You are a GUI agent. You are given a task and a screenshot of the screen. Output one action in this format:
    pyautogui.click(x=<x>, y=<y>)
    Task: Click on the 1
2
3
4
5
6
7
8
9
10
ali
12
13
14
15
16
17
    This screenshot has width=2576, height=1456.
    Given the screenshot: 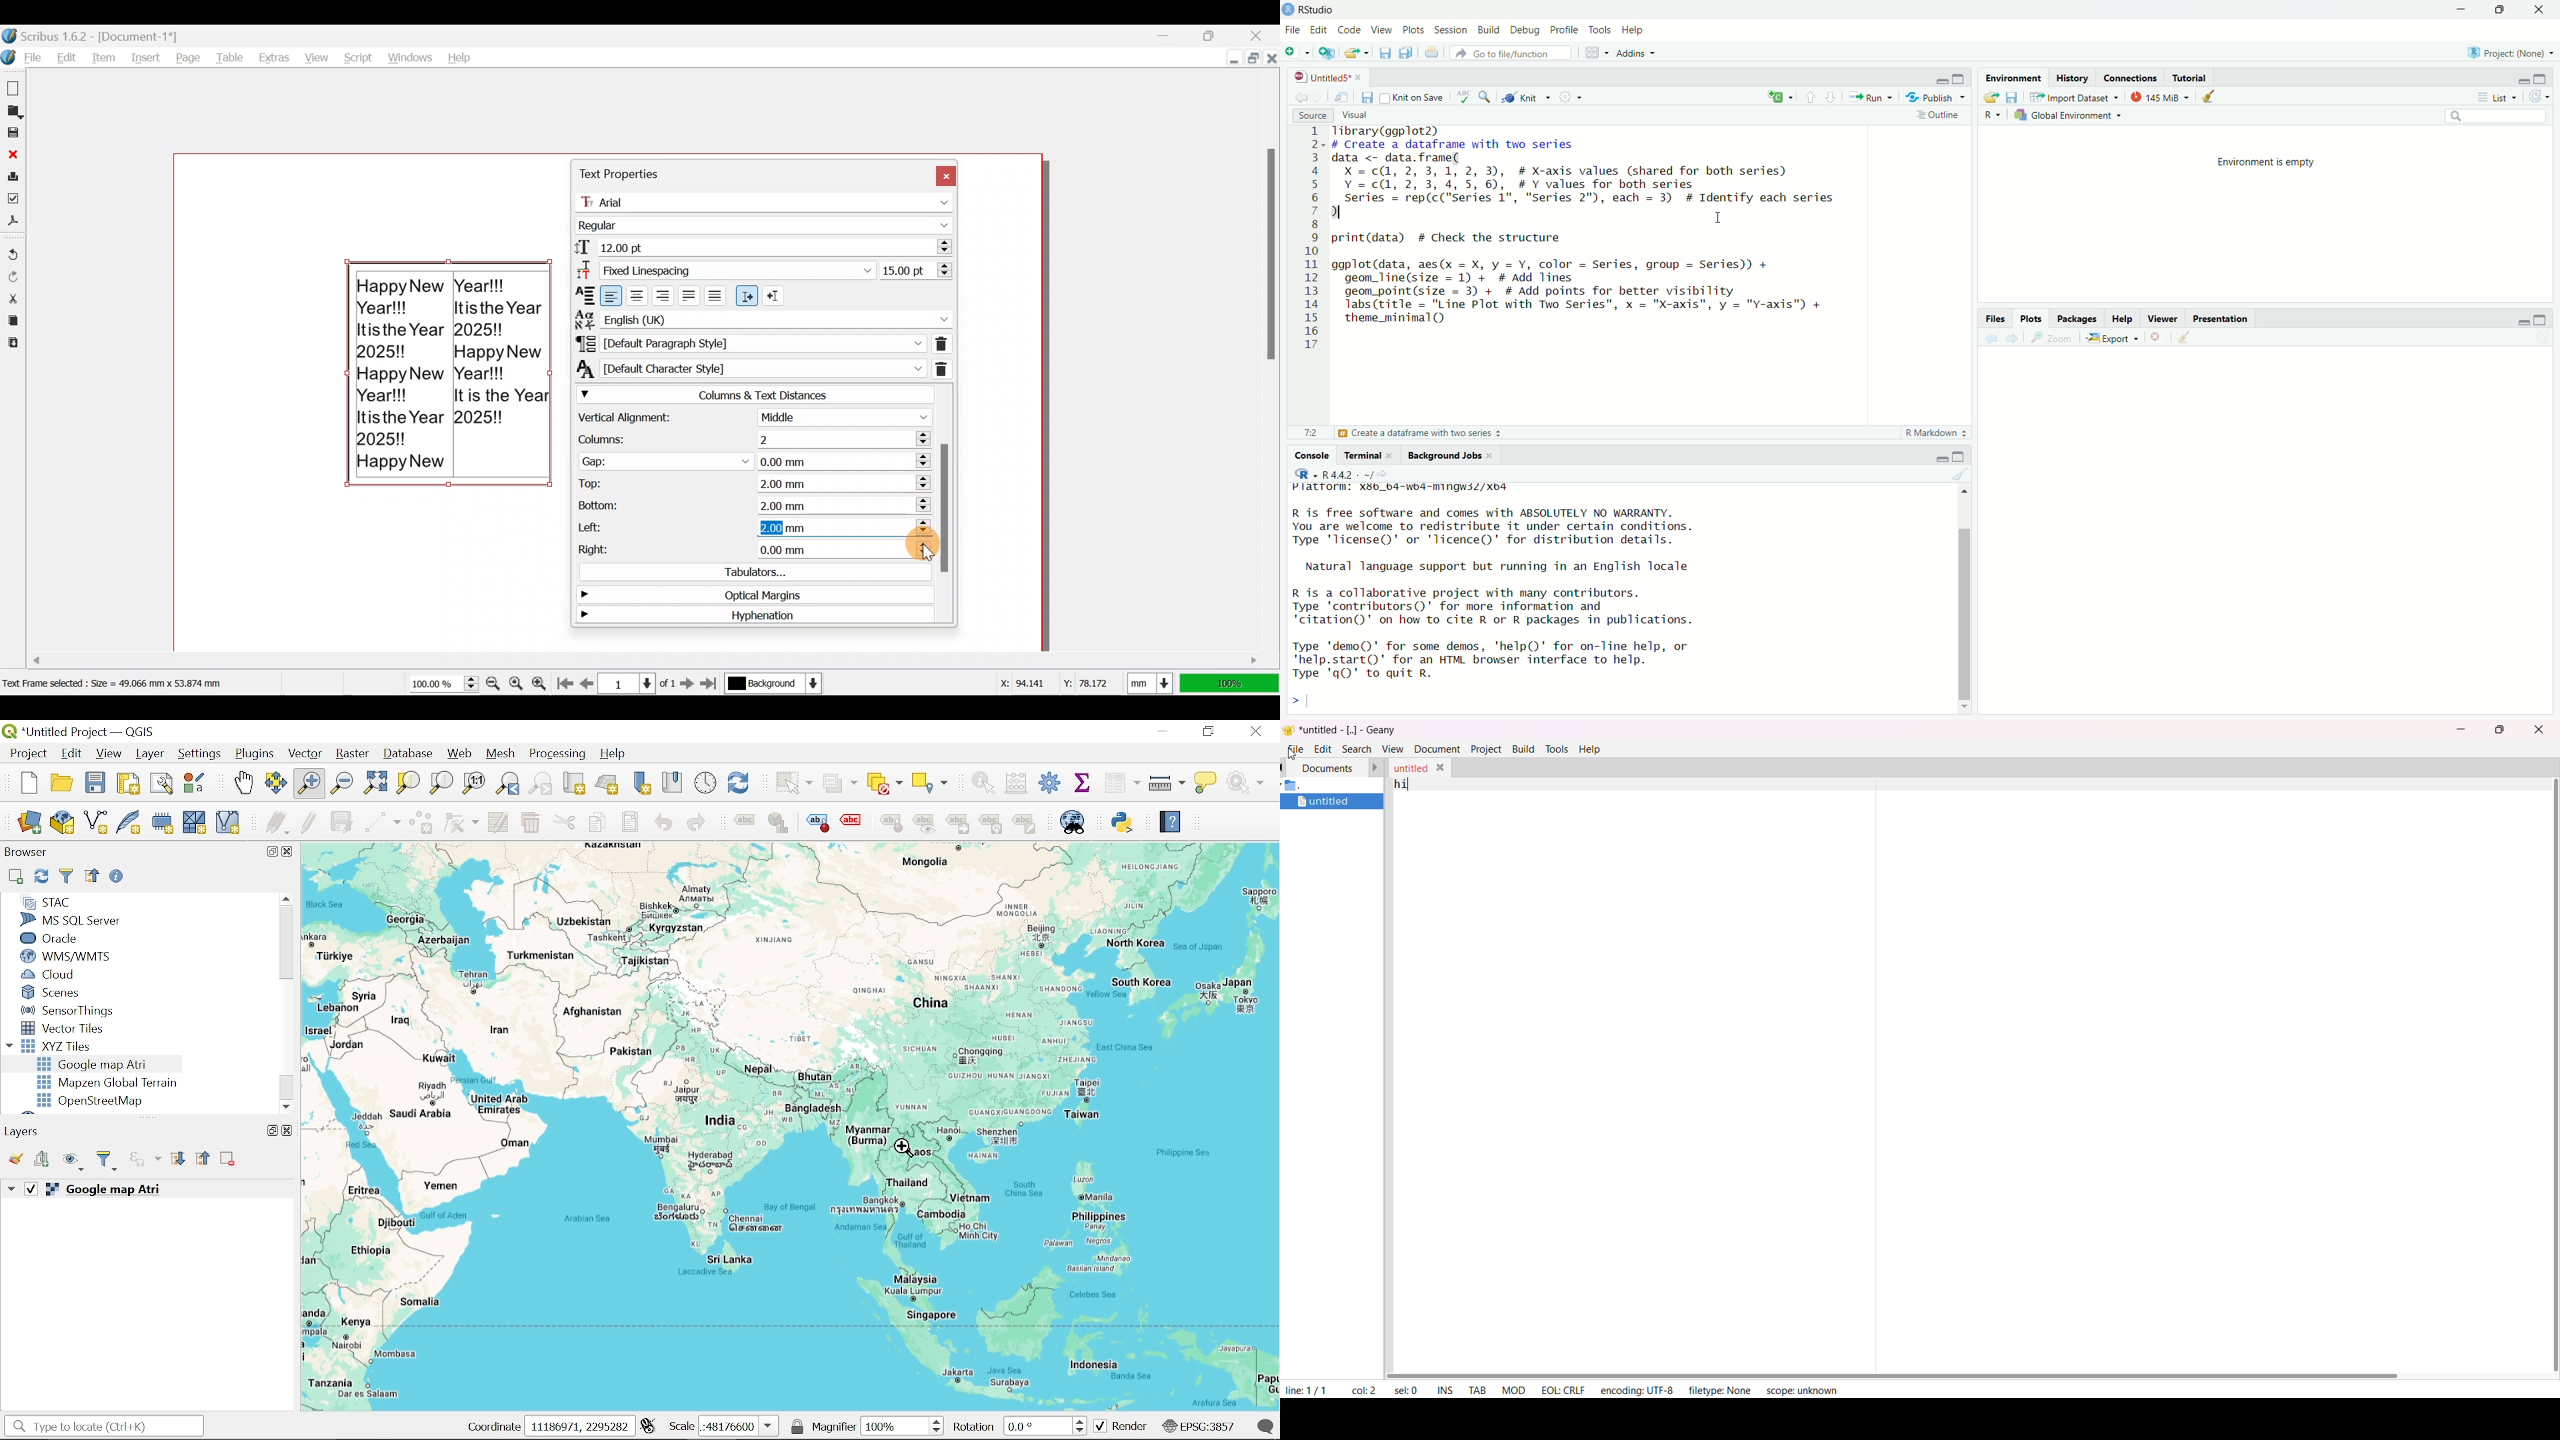 What is the action you would take?
    pyautogui.click(x=1313, y=241)
    